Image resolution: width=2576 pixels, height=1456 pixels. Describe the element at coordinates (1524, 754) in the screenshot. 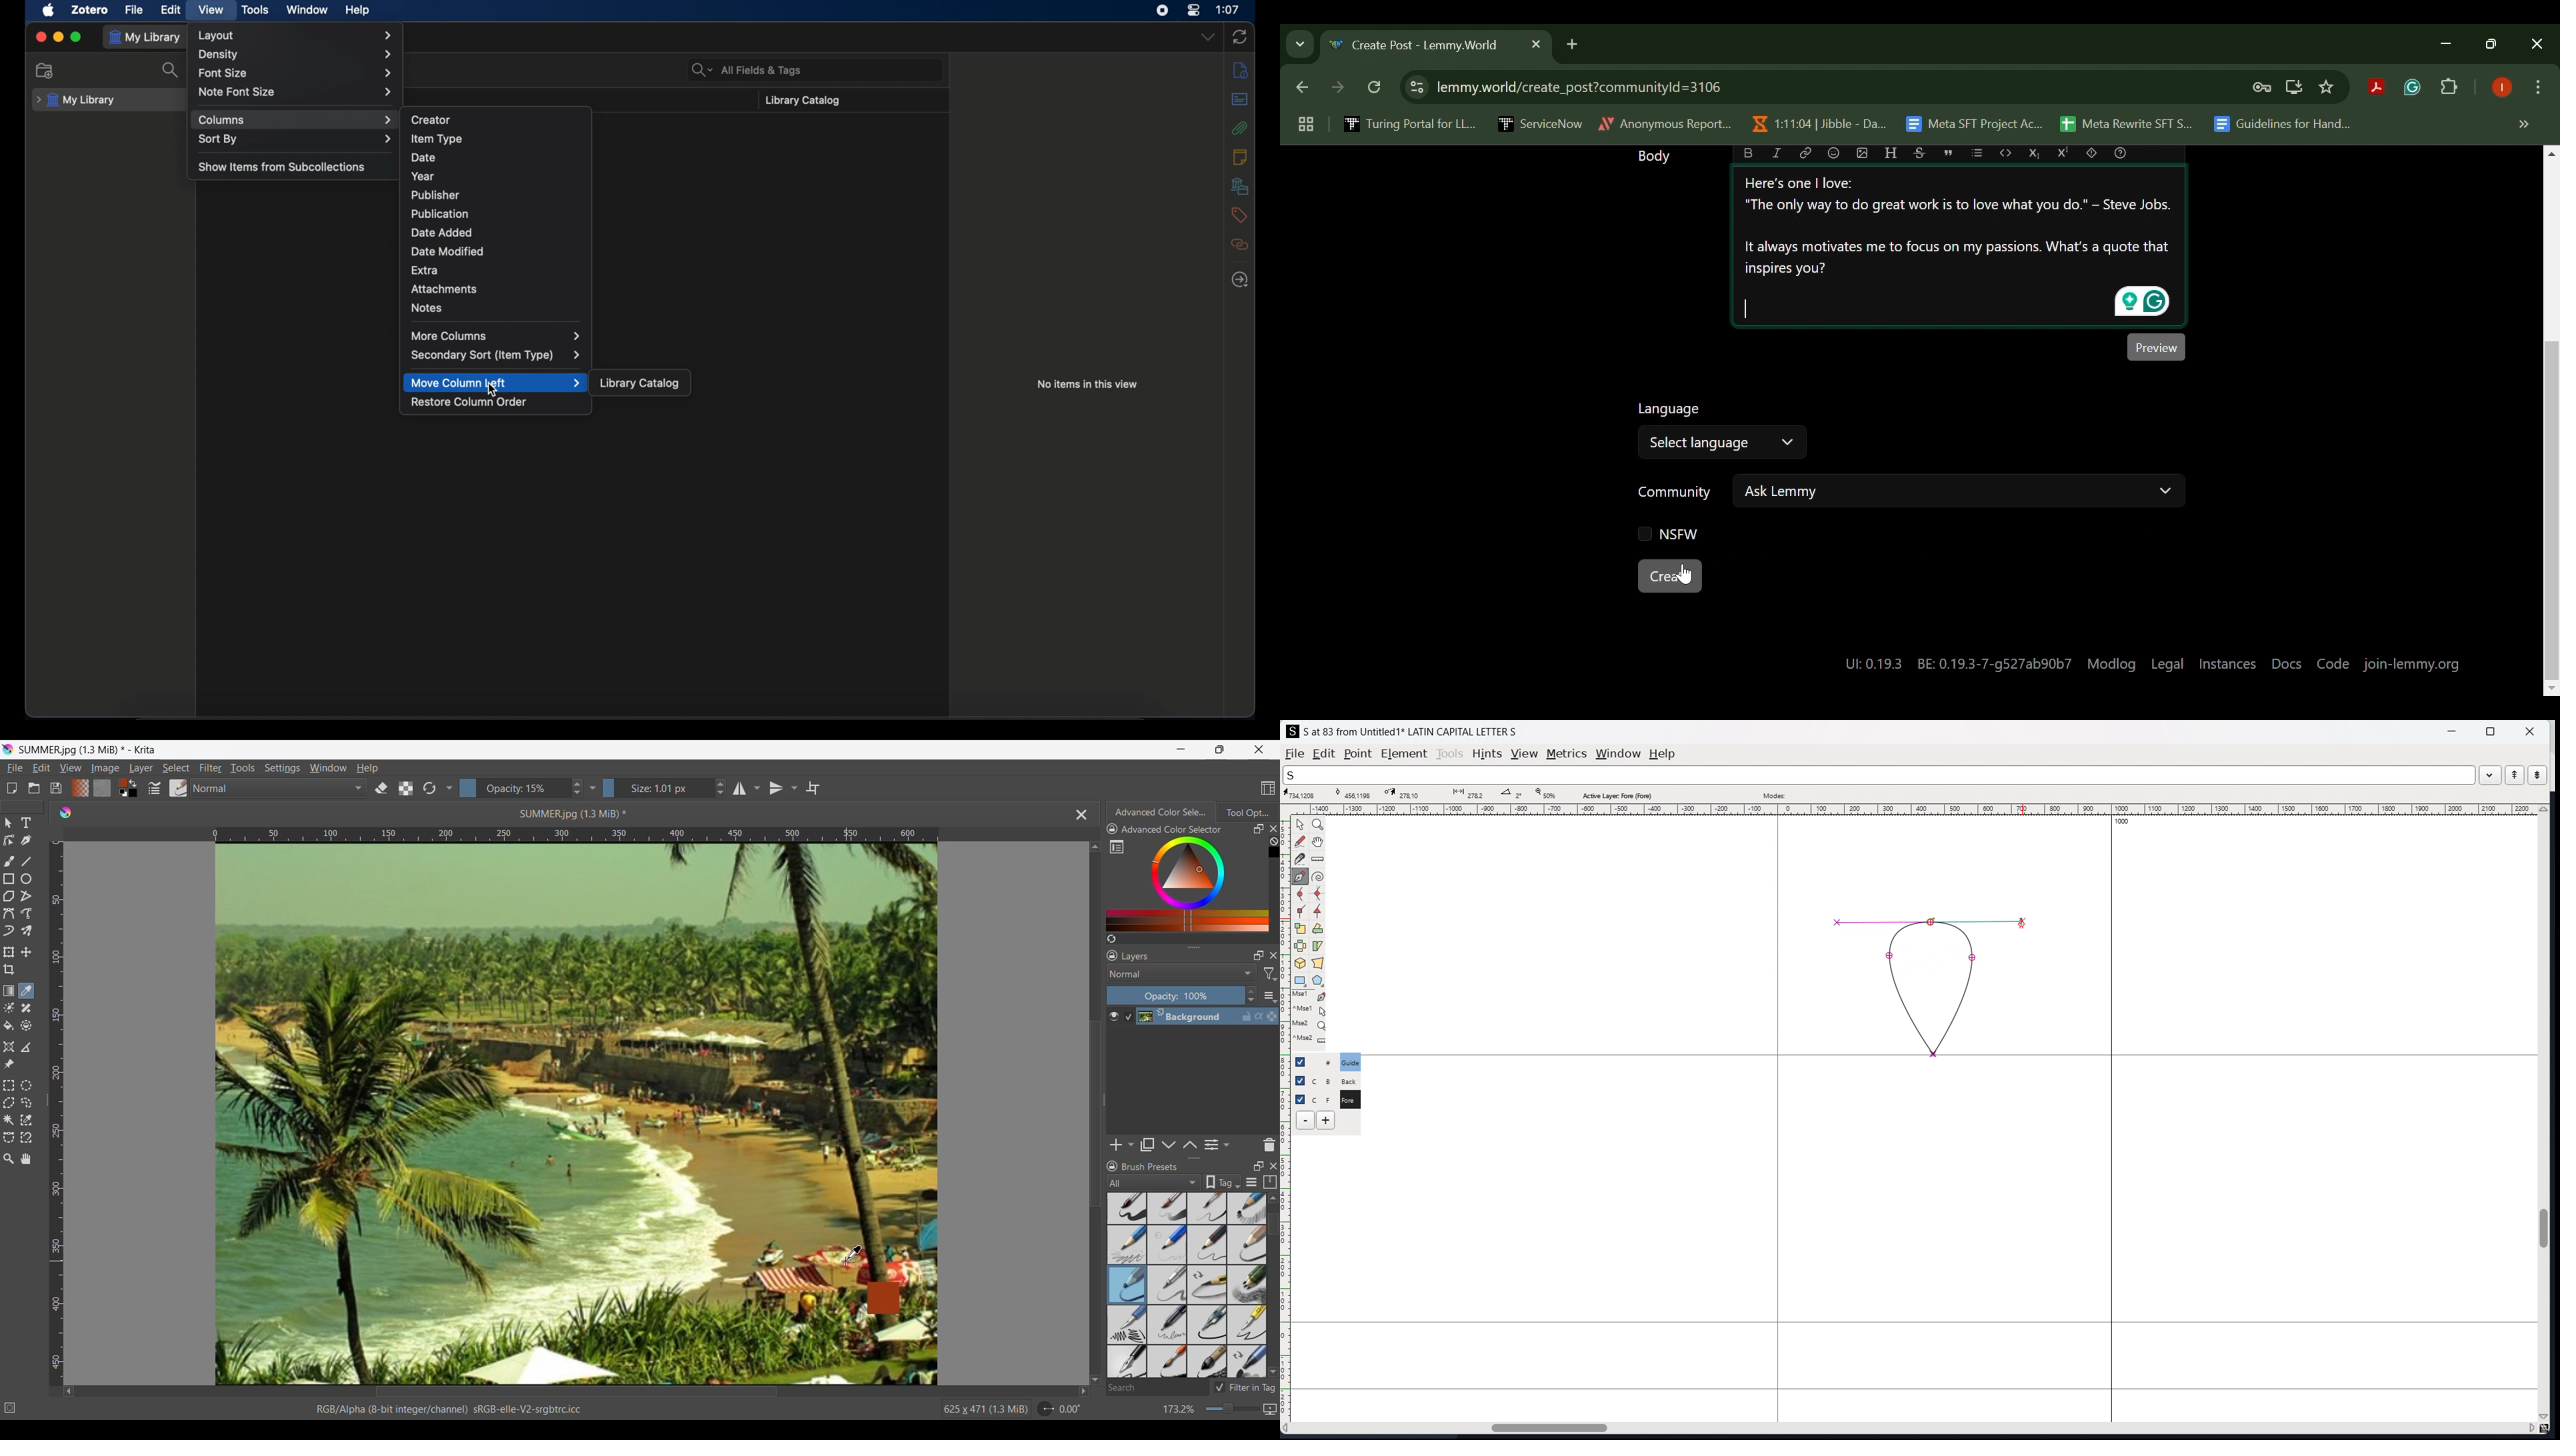

I see `view` at that location.